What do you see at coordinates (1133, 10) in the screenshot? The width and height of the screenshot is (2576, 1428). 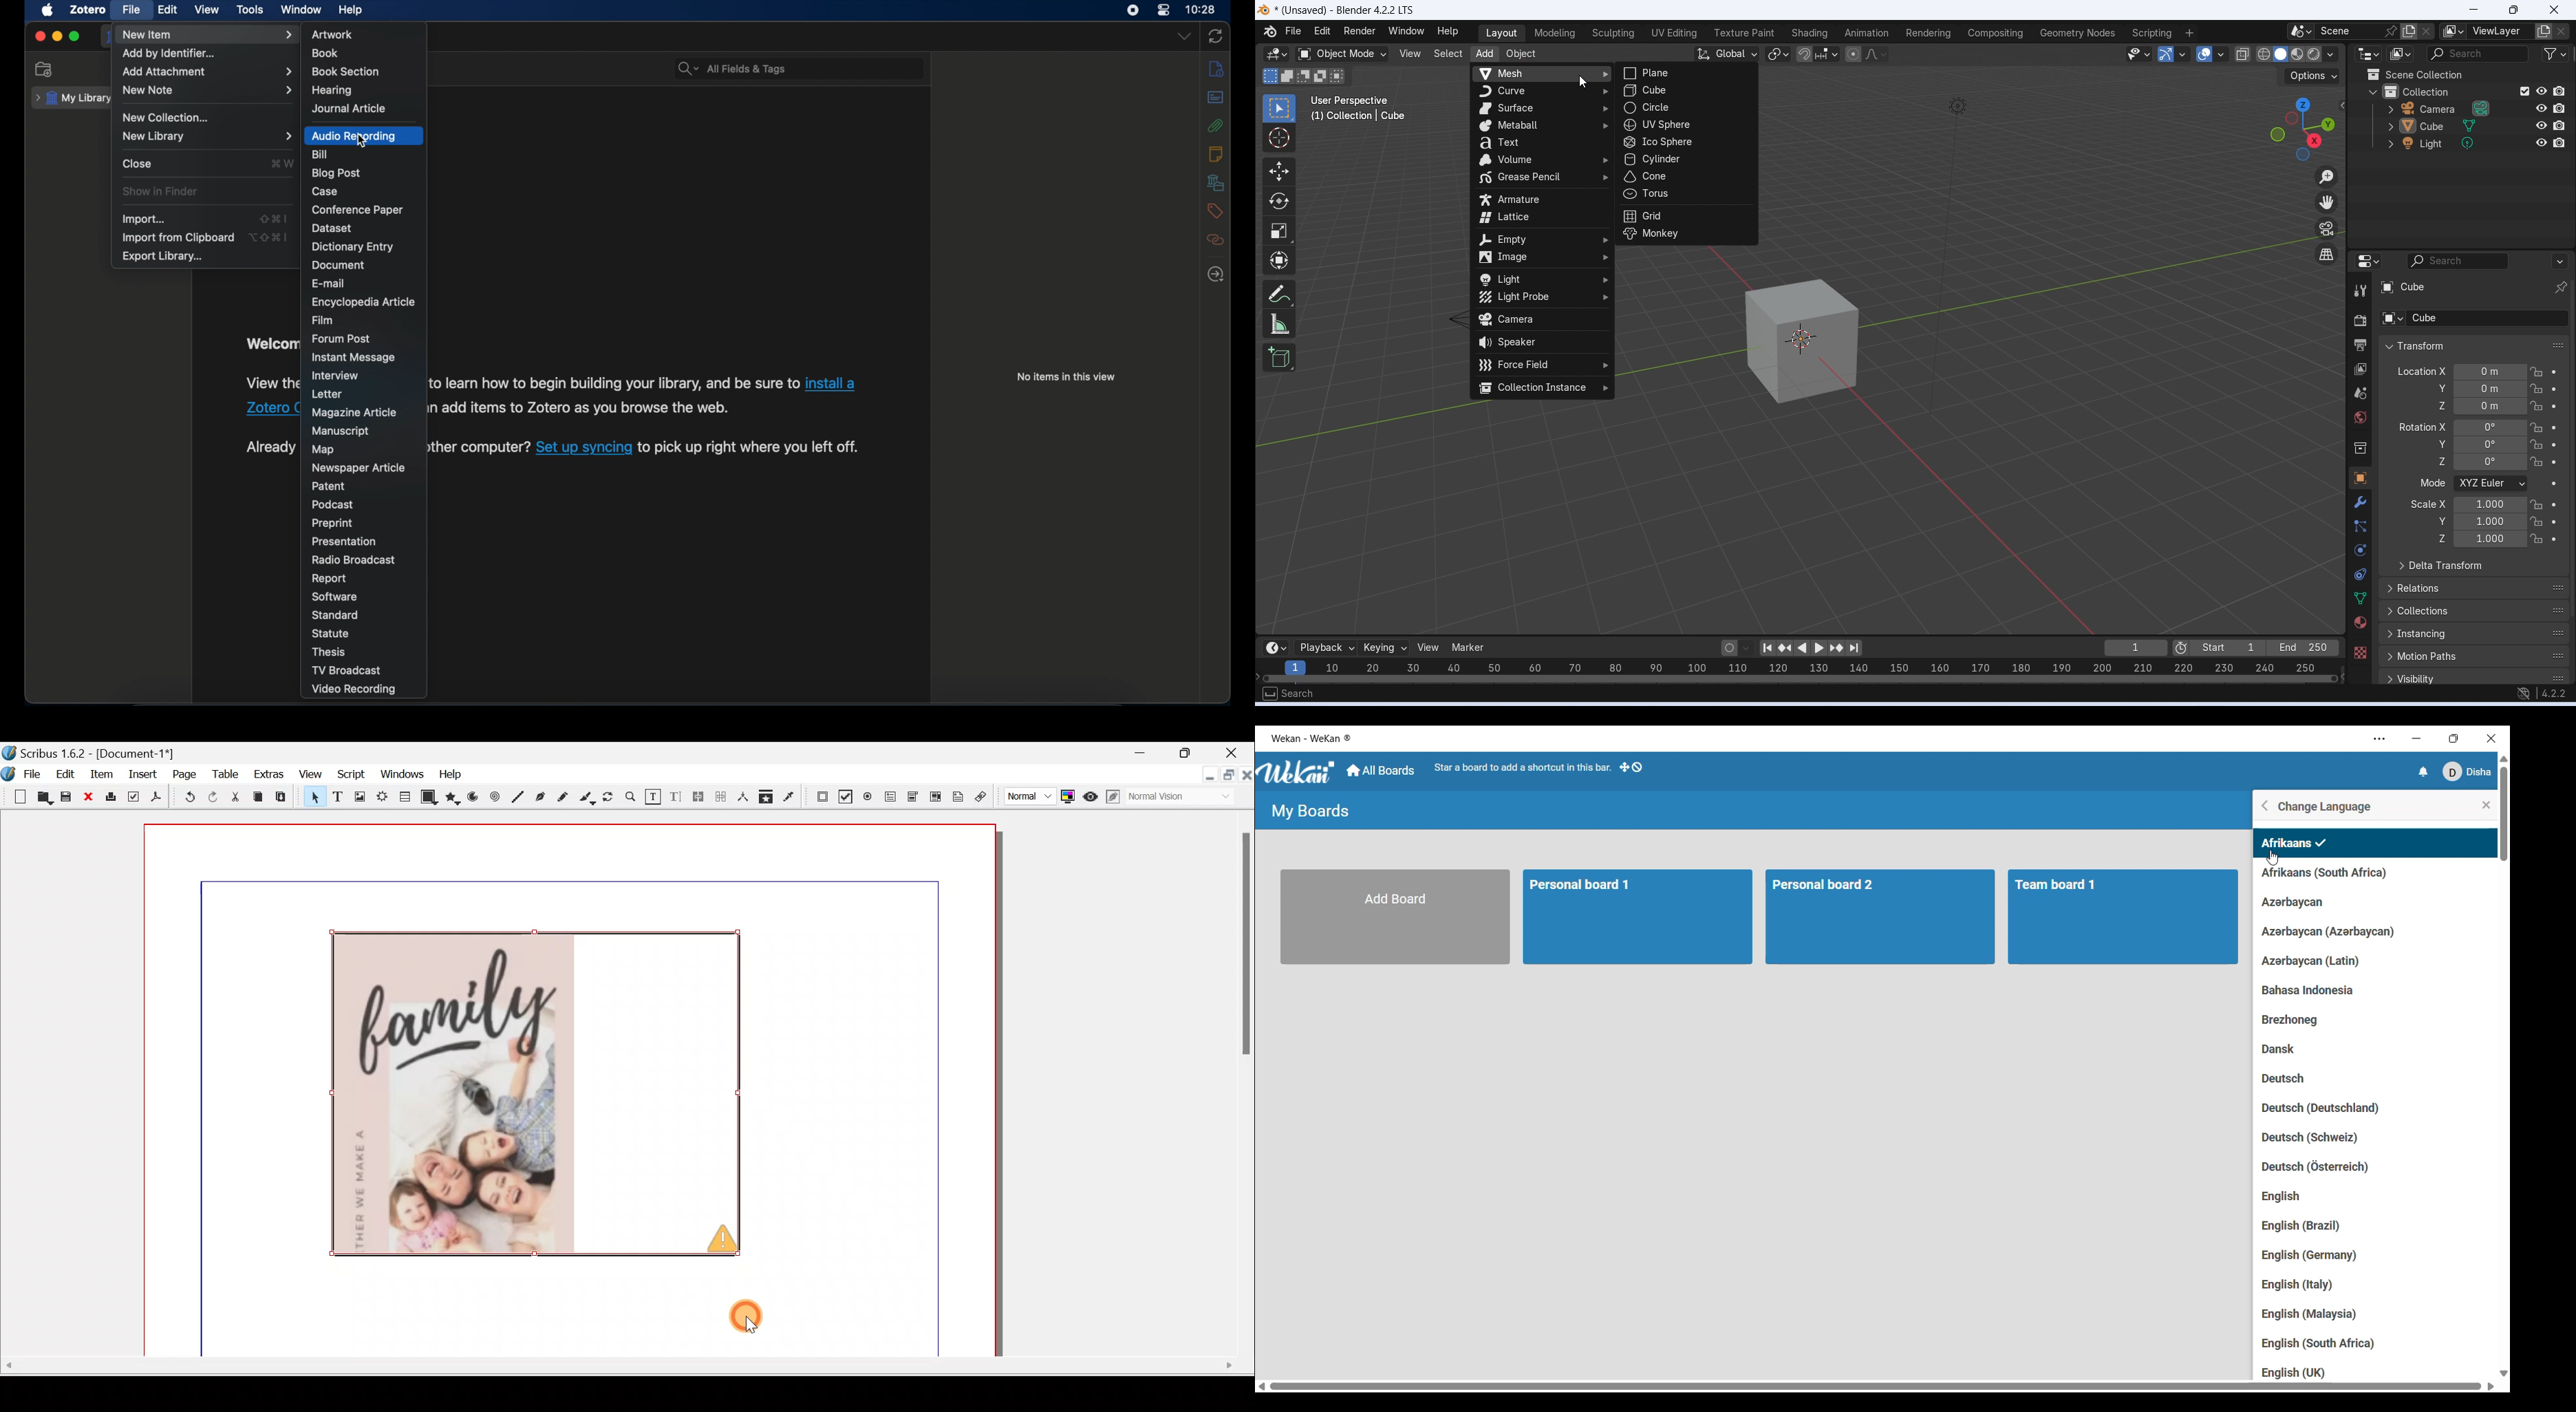 I see `screen recorder` at bounding box center [1133, 10].